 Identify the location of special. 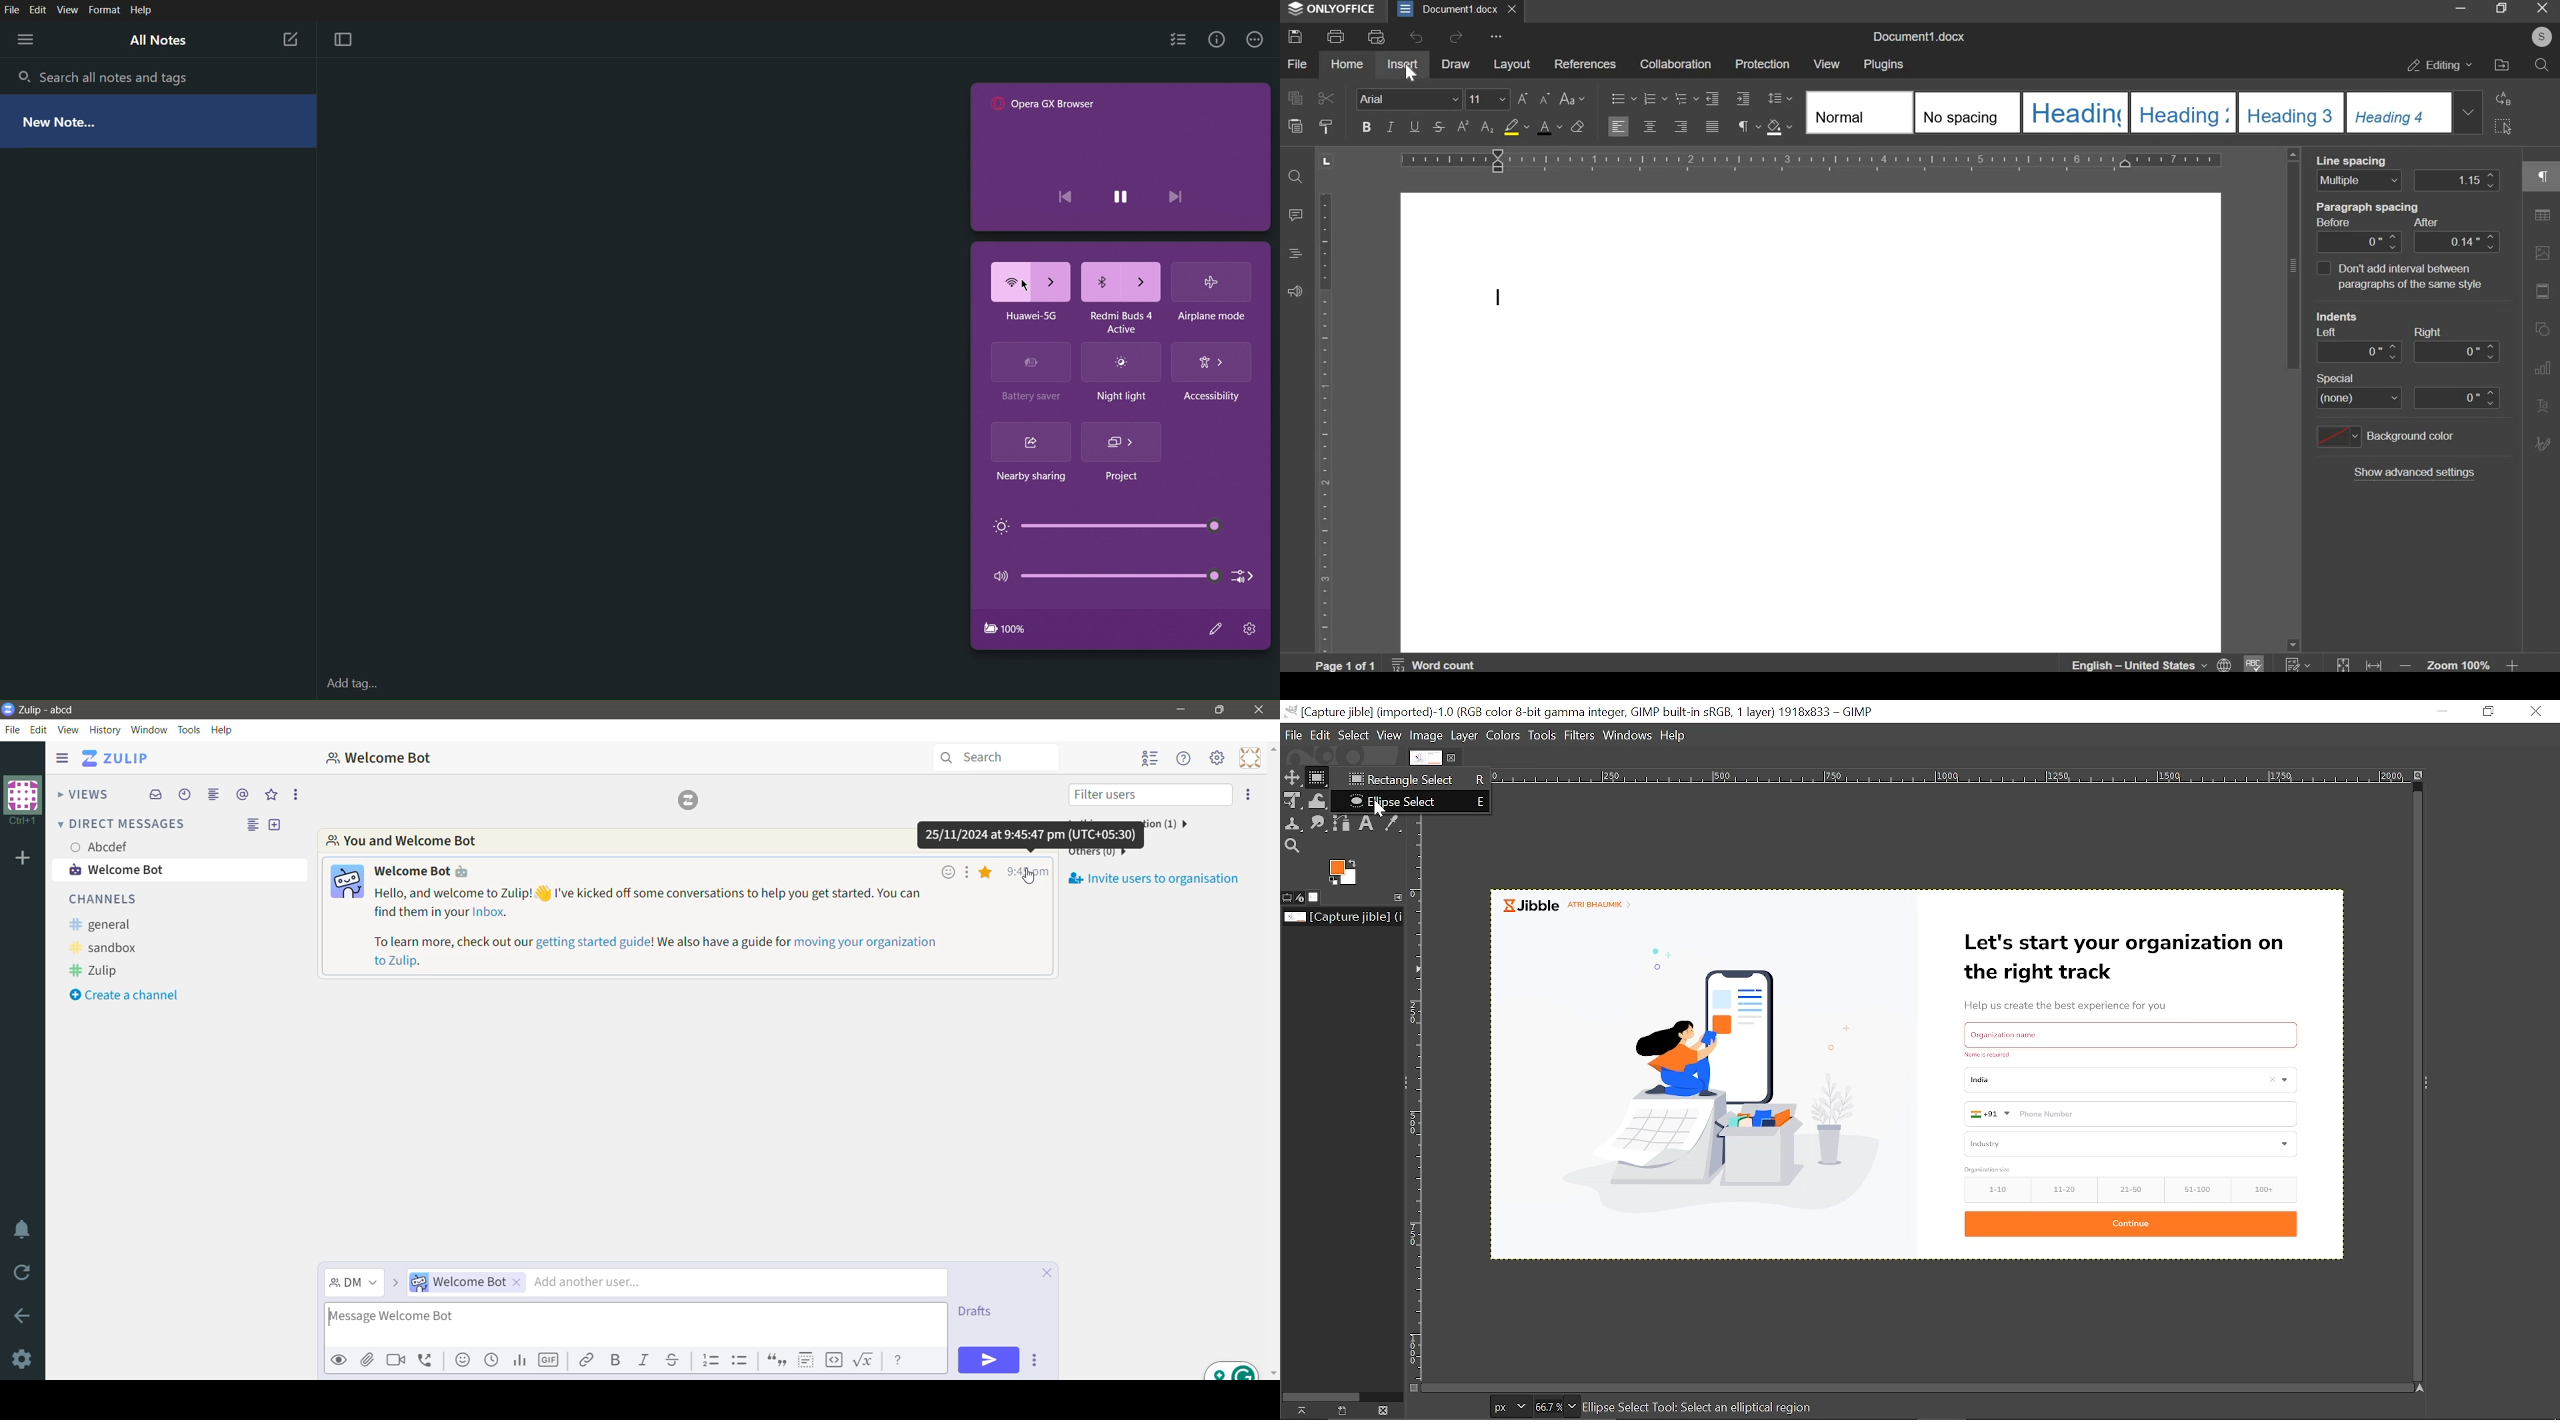
(2407, 399).